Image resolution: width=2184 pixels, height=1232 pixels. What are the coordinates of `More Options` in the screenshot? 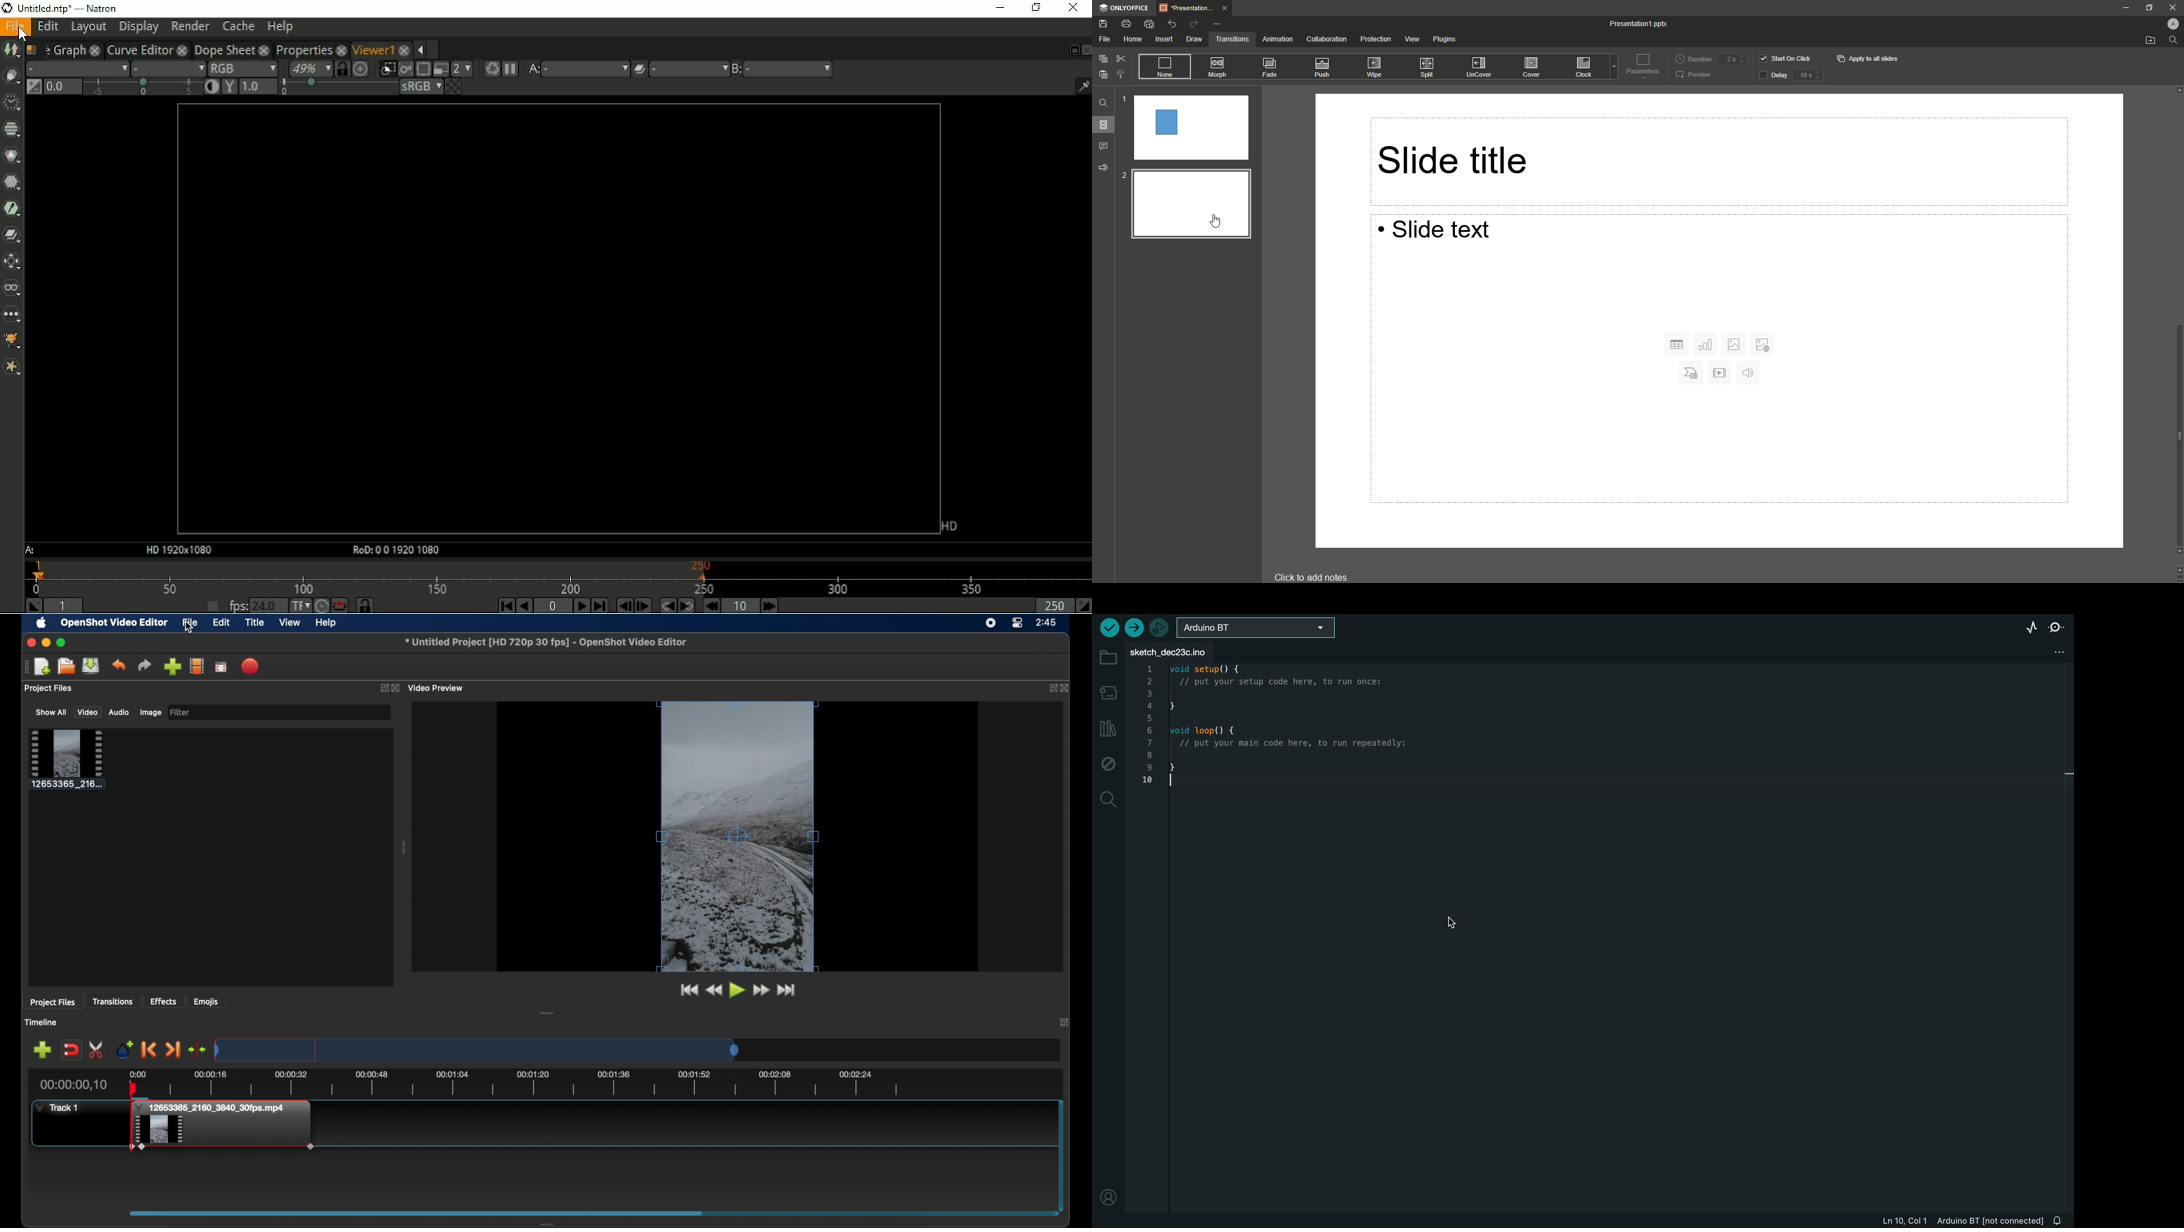 It's located at (1217, 24).